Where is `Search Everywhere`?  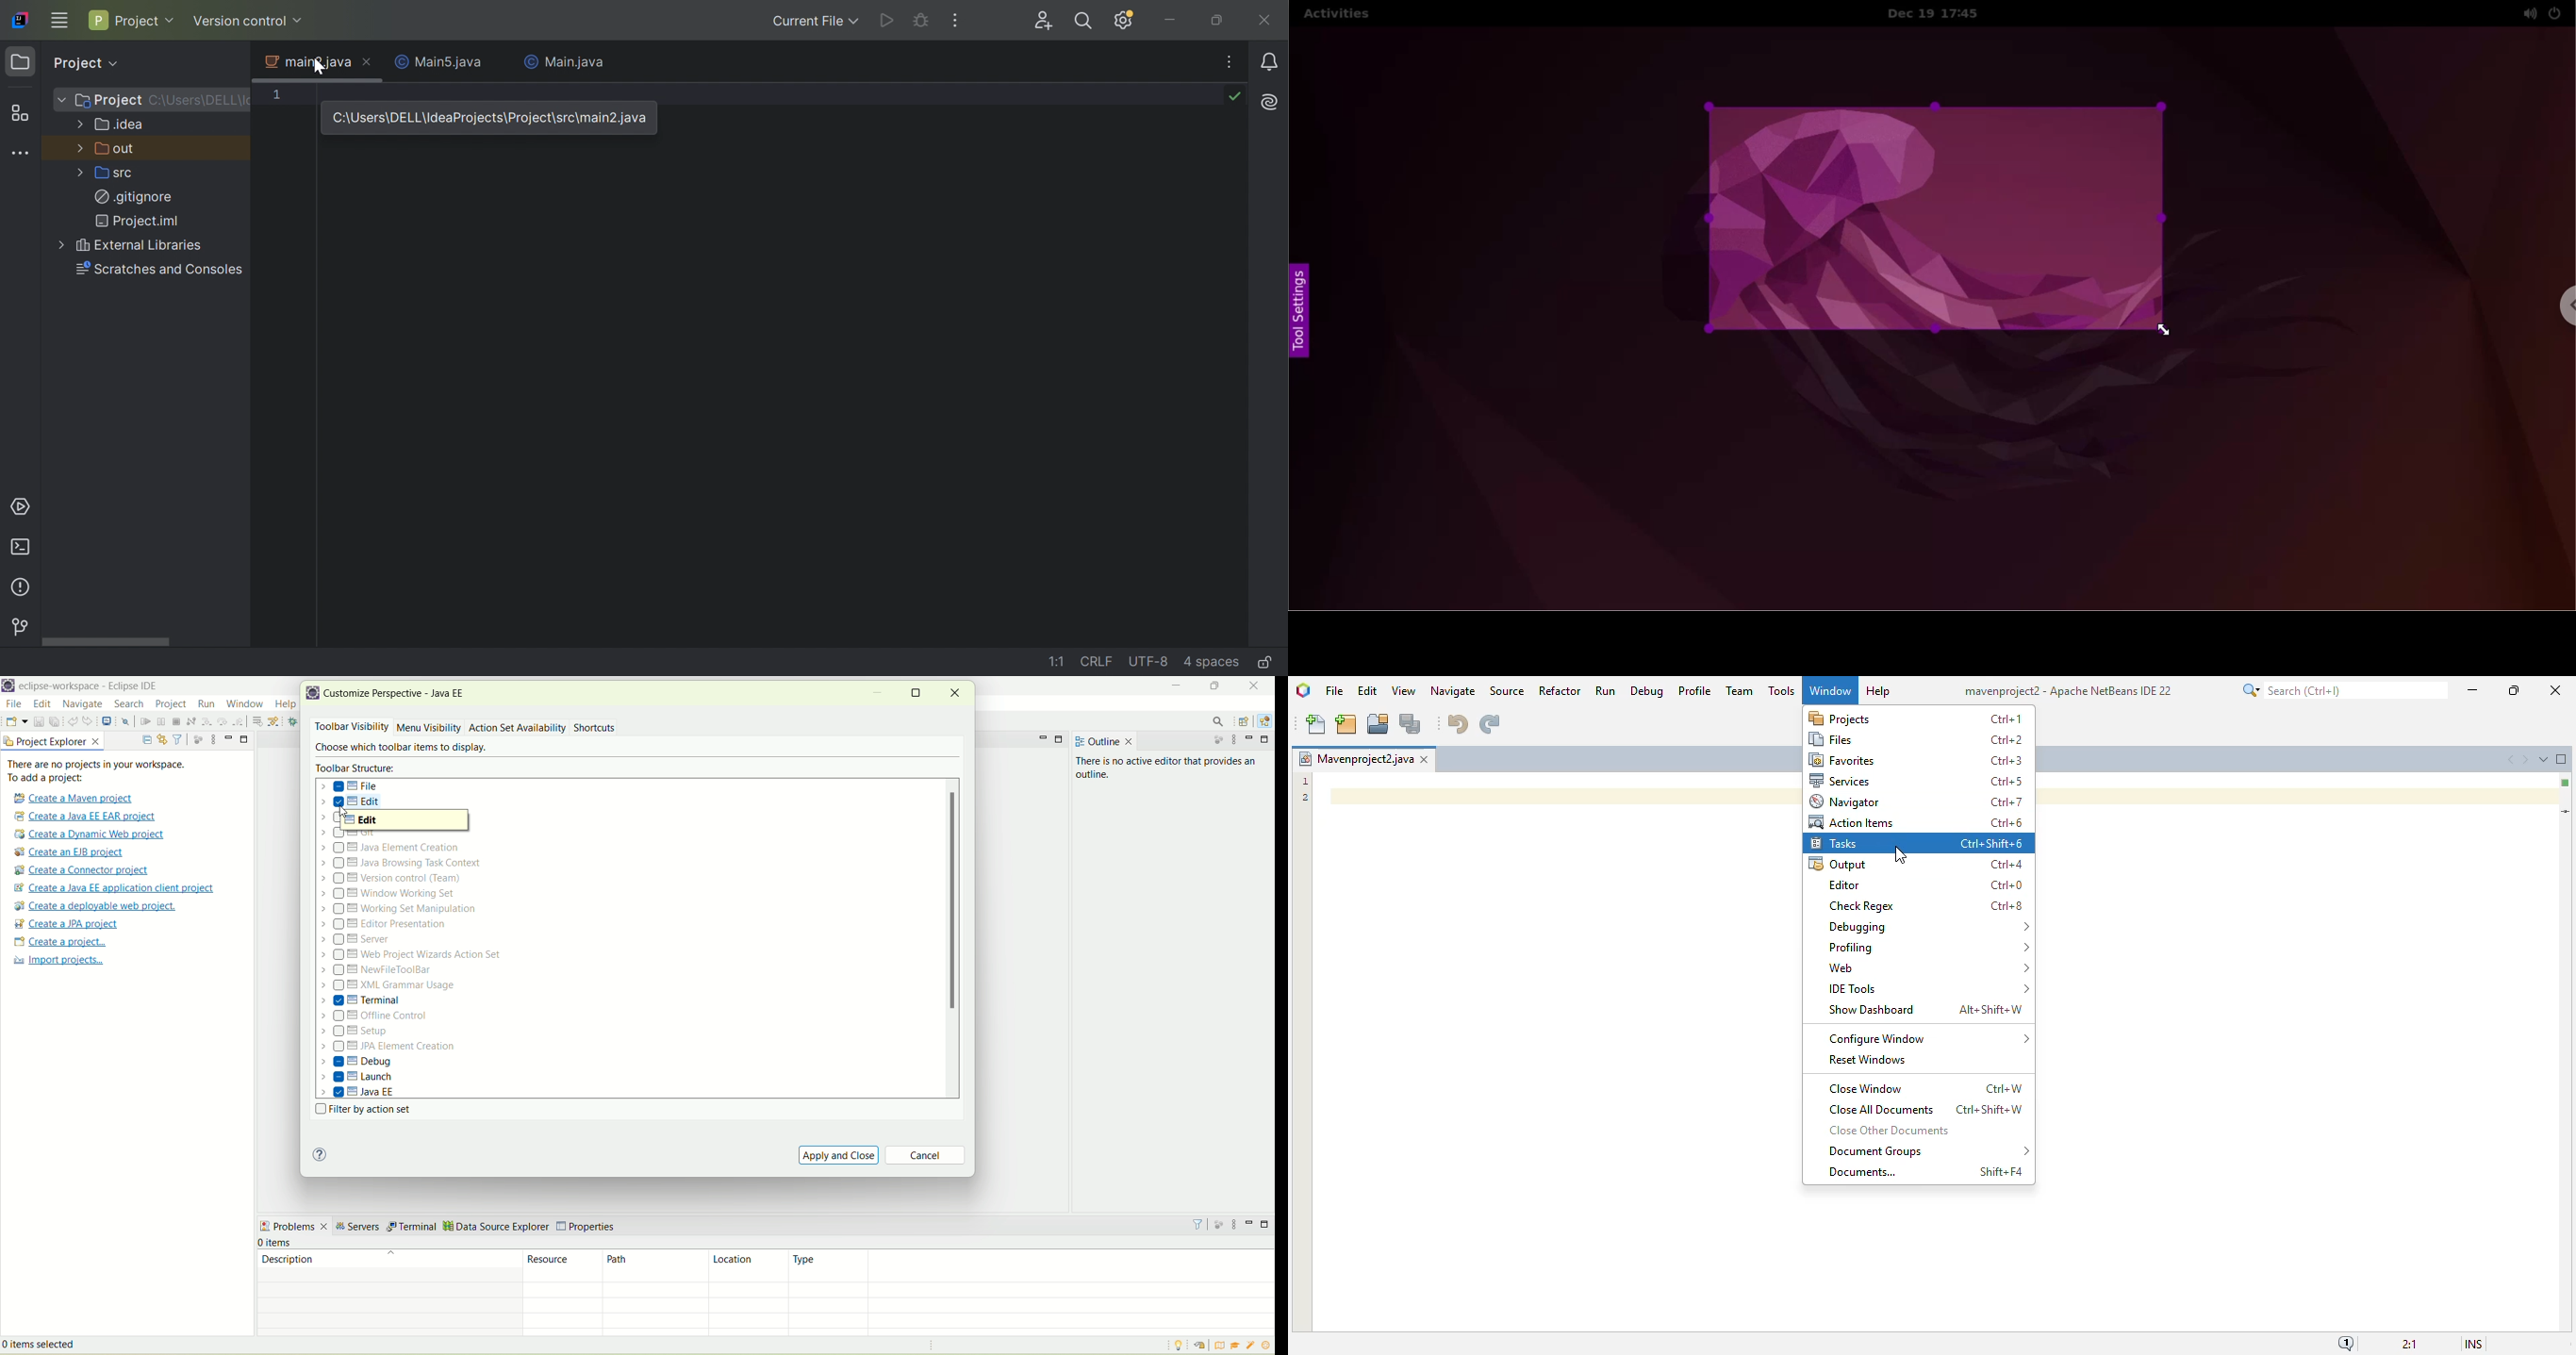 Search Everywhere is located at coordinates (1082, 21).